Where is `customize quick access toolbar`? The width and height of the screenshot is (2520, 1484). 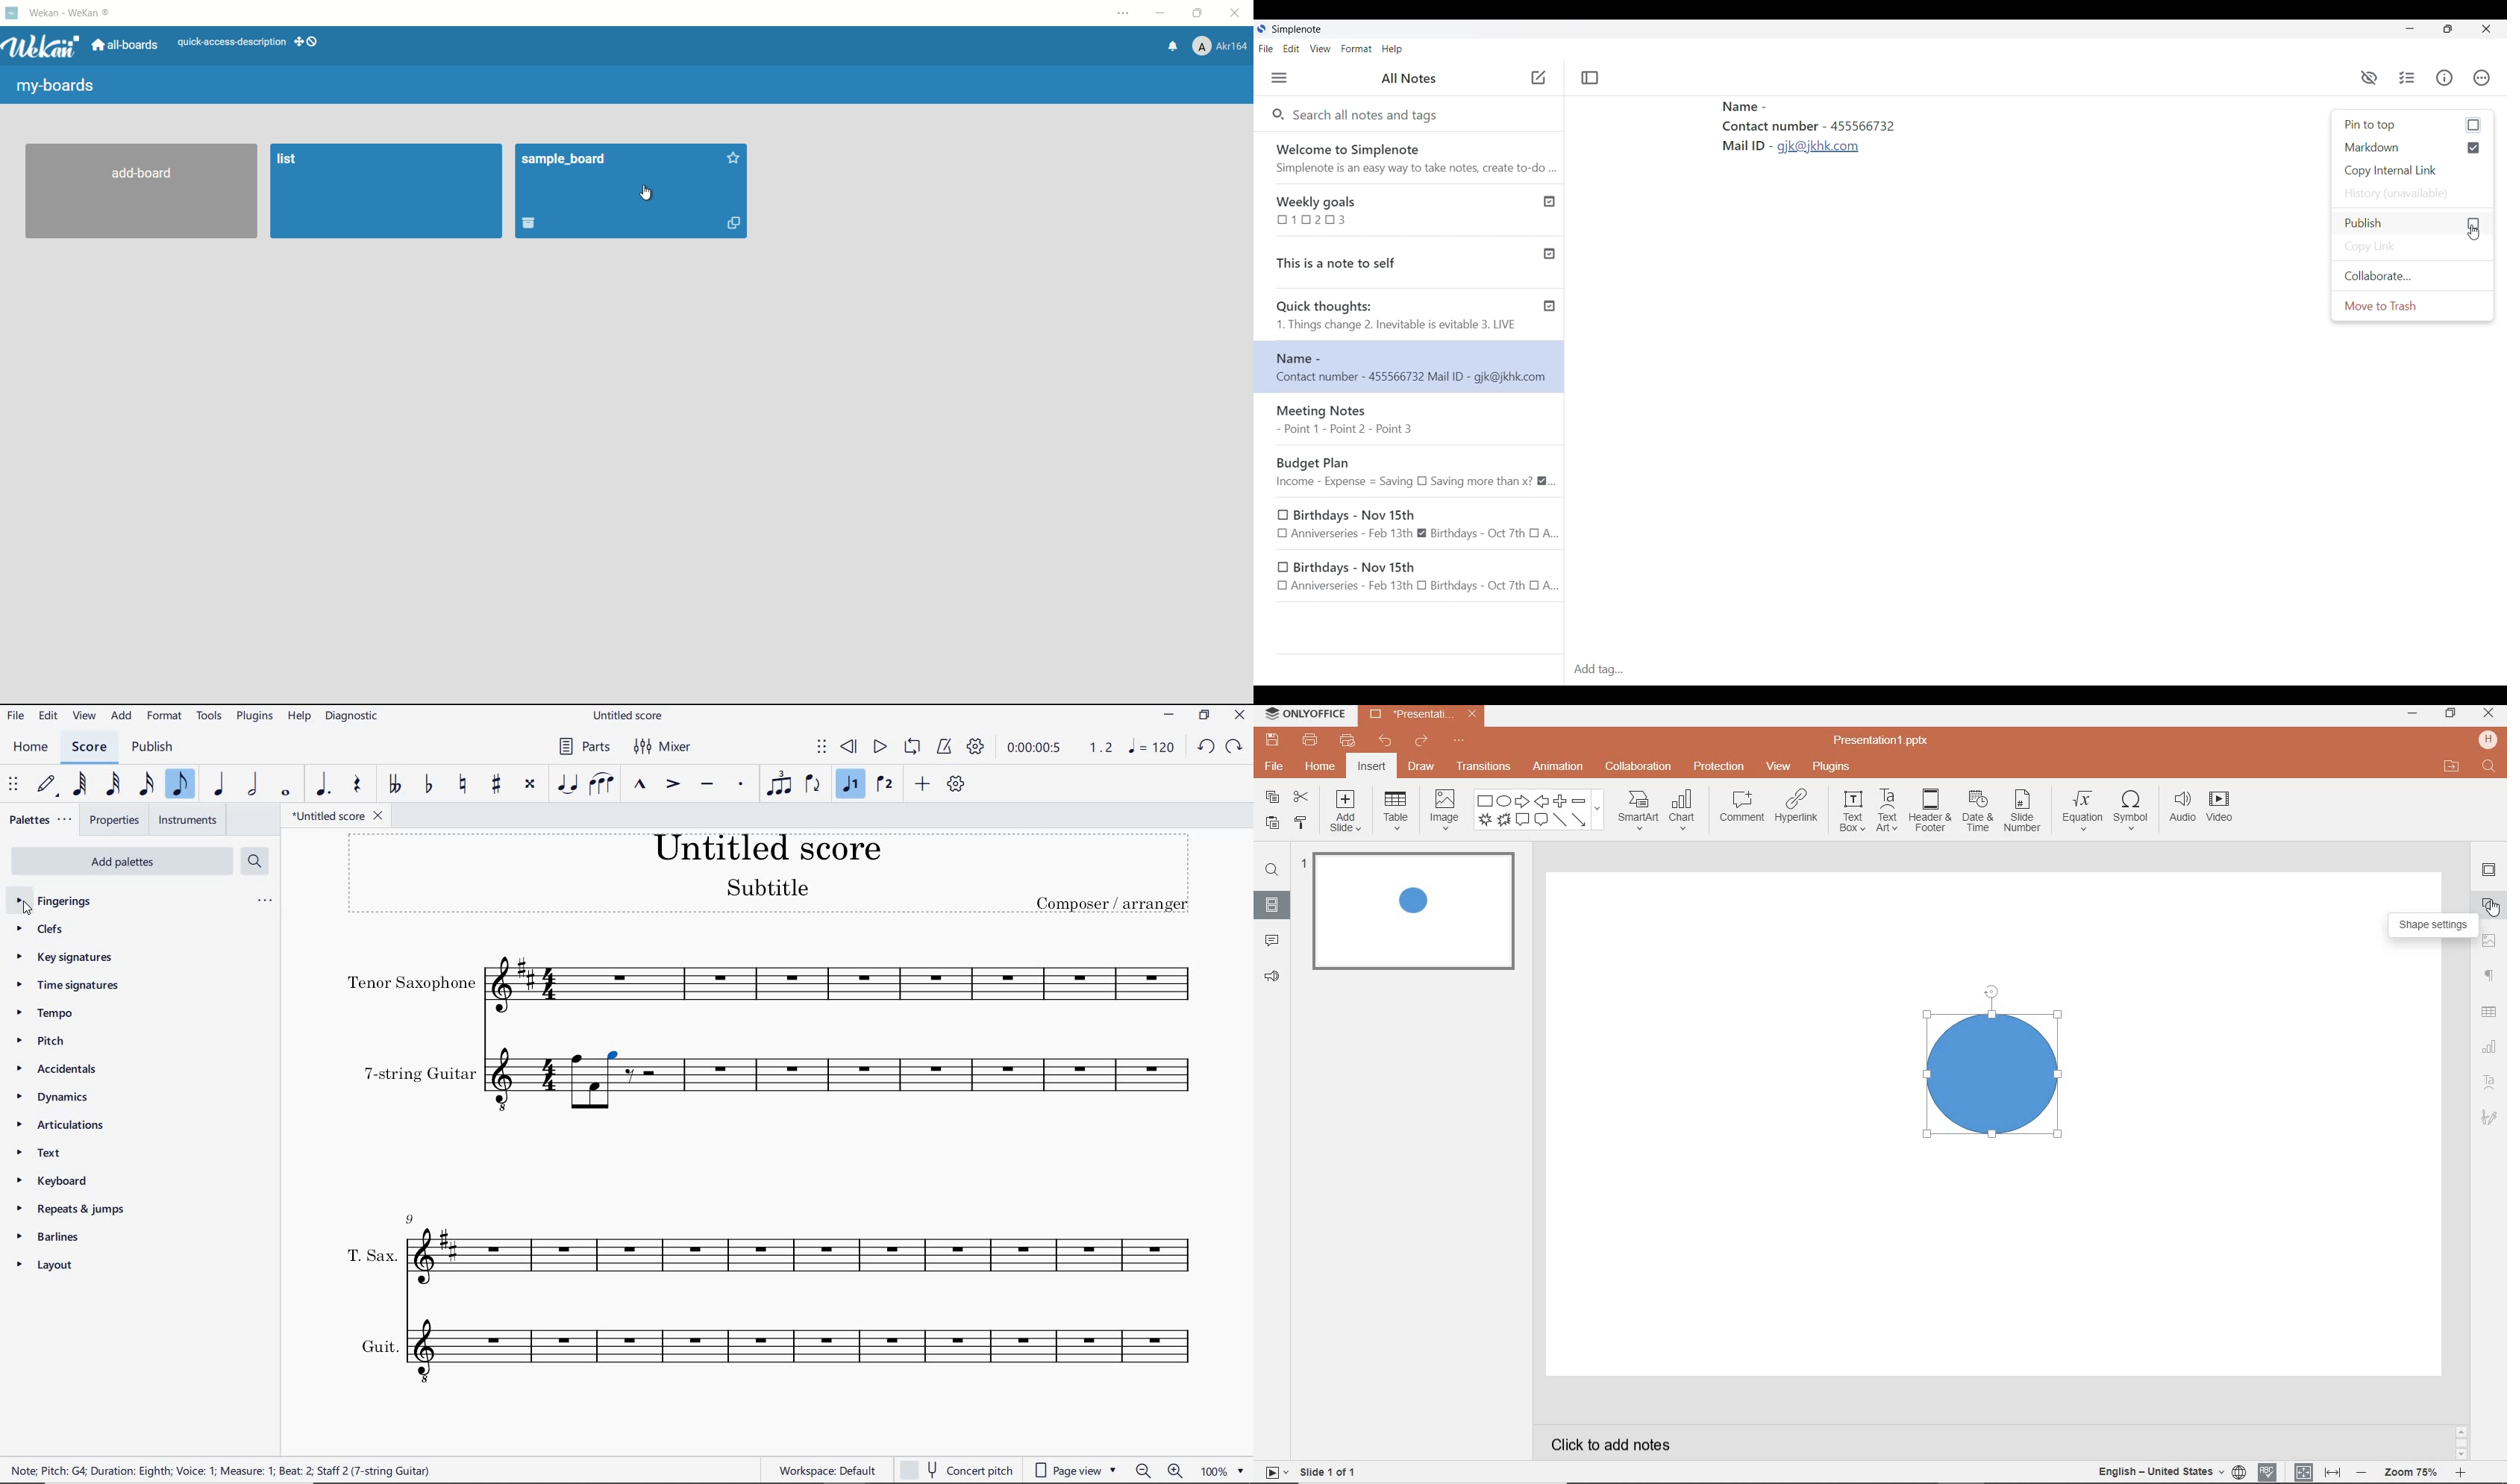 customize quick access toolbar is located at coordinates (1459, 739).